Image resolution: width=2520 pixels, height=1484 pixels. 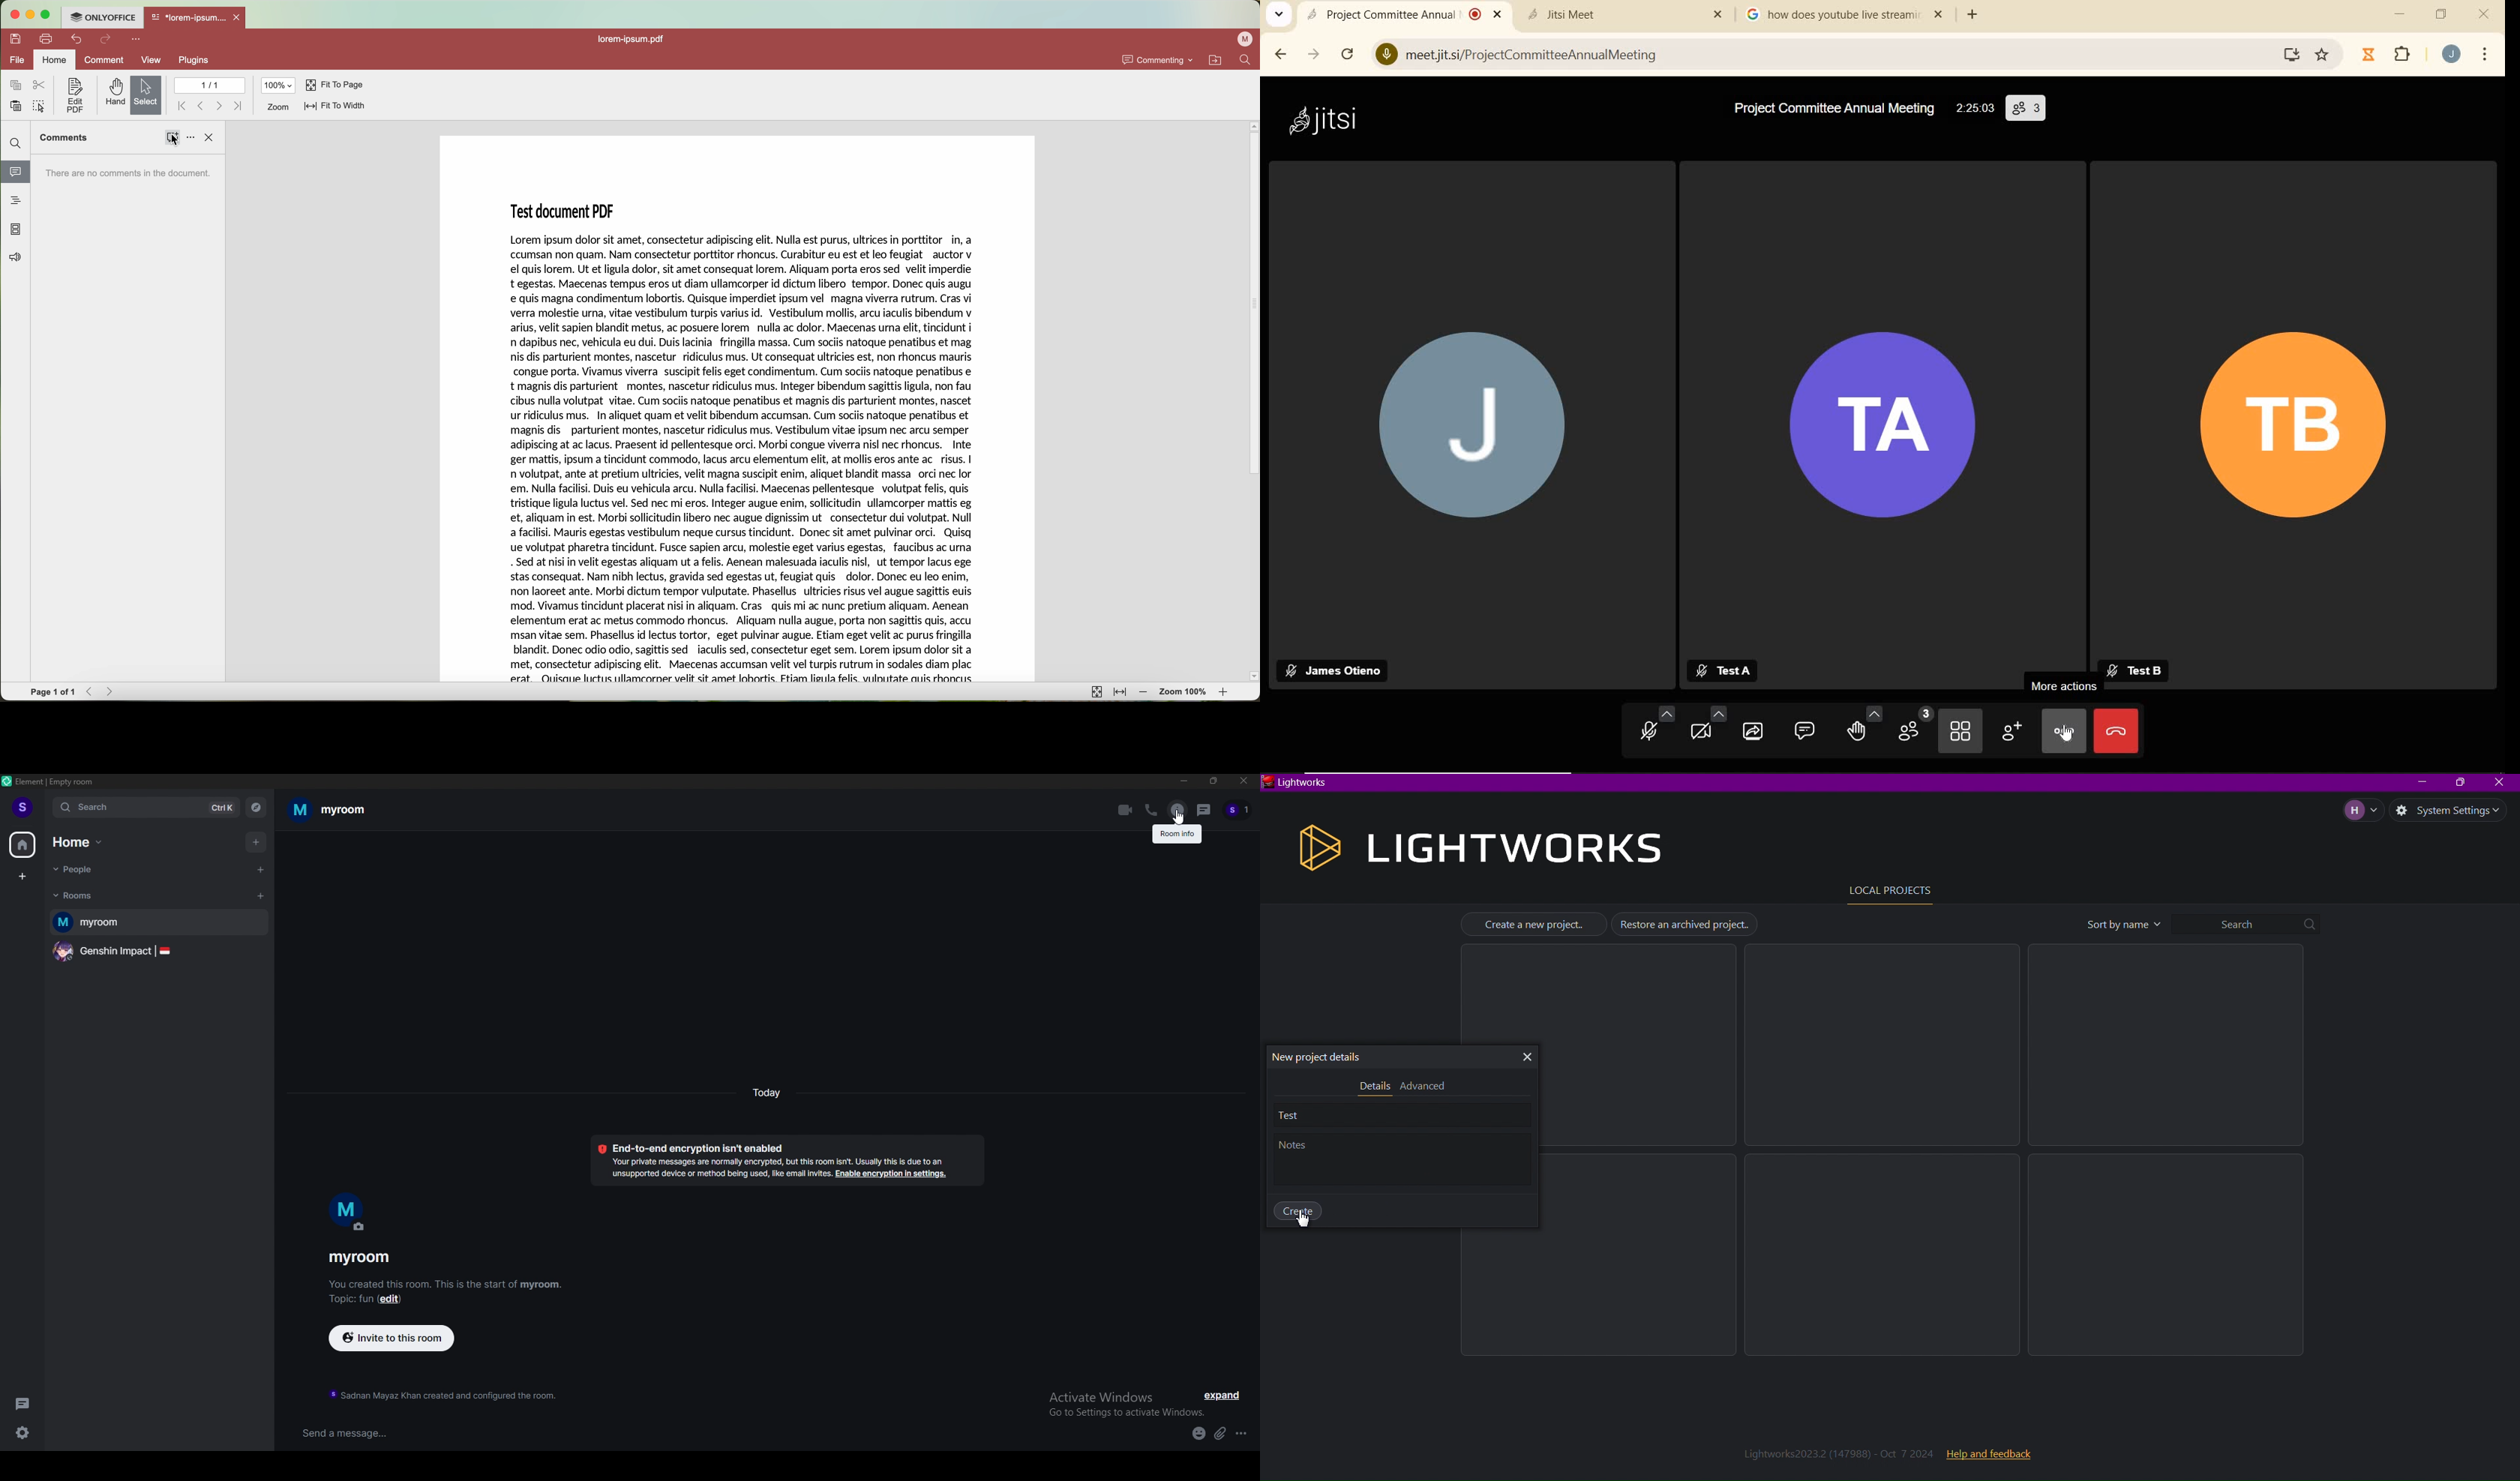 I want to click on video call, so click(x=1125, y=811).